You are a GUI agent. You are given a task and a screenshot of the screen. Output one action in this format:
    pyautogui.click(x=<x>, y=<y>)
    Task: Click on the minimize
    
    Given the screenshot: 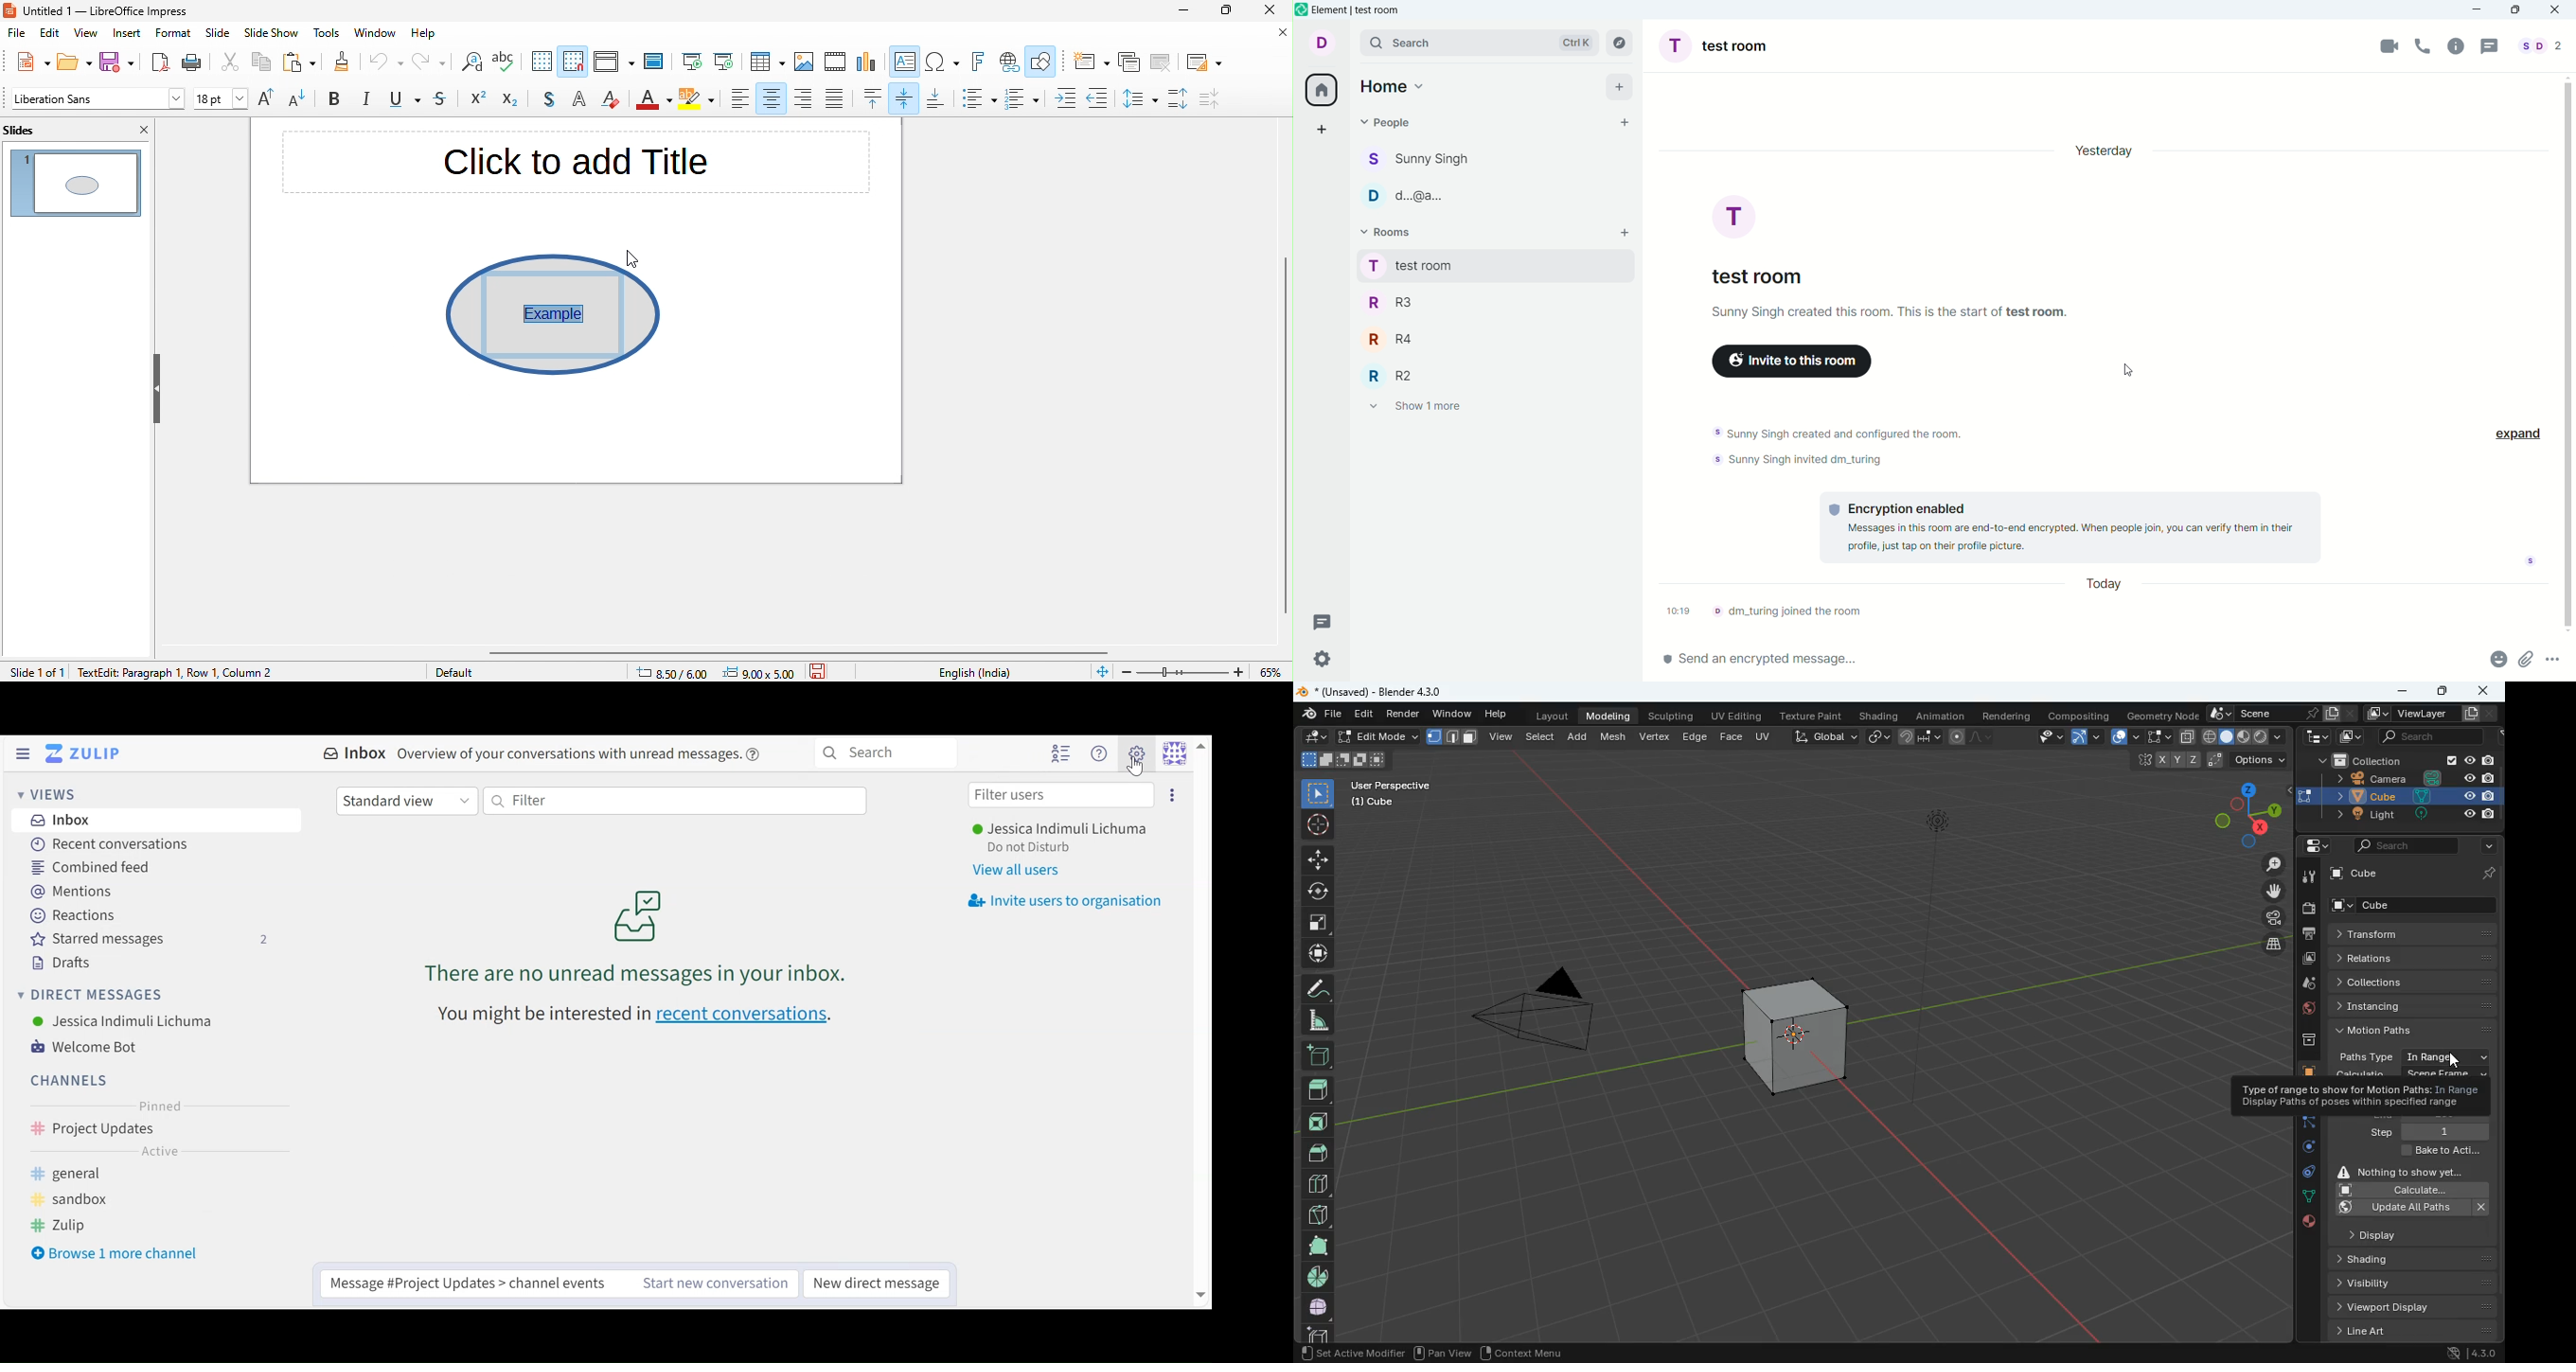 What is the action you would take?
    pyautogui.click(x=2479, y=10)
    